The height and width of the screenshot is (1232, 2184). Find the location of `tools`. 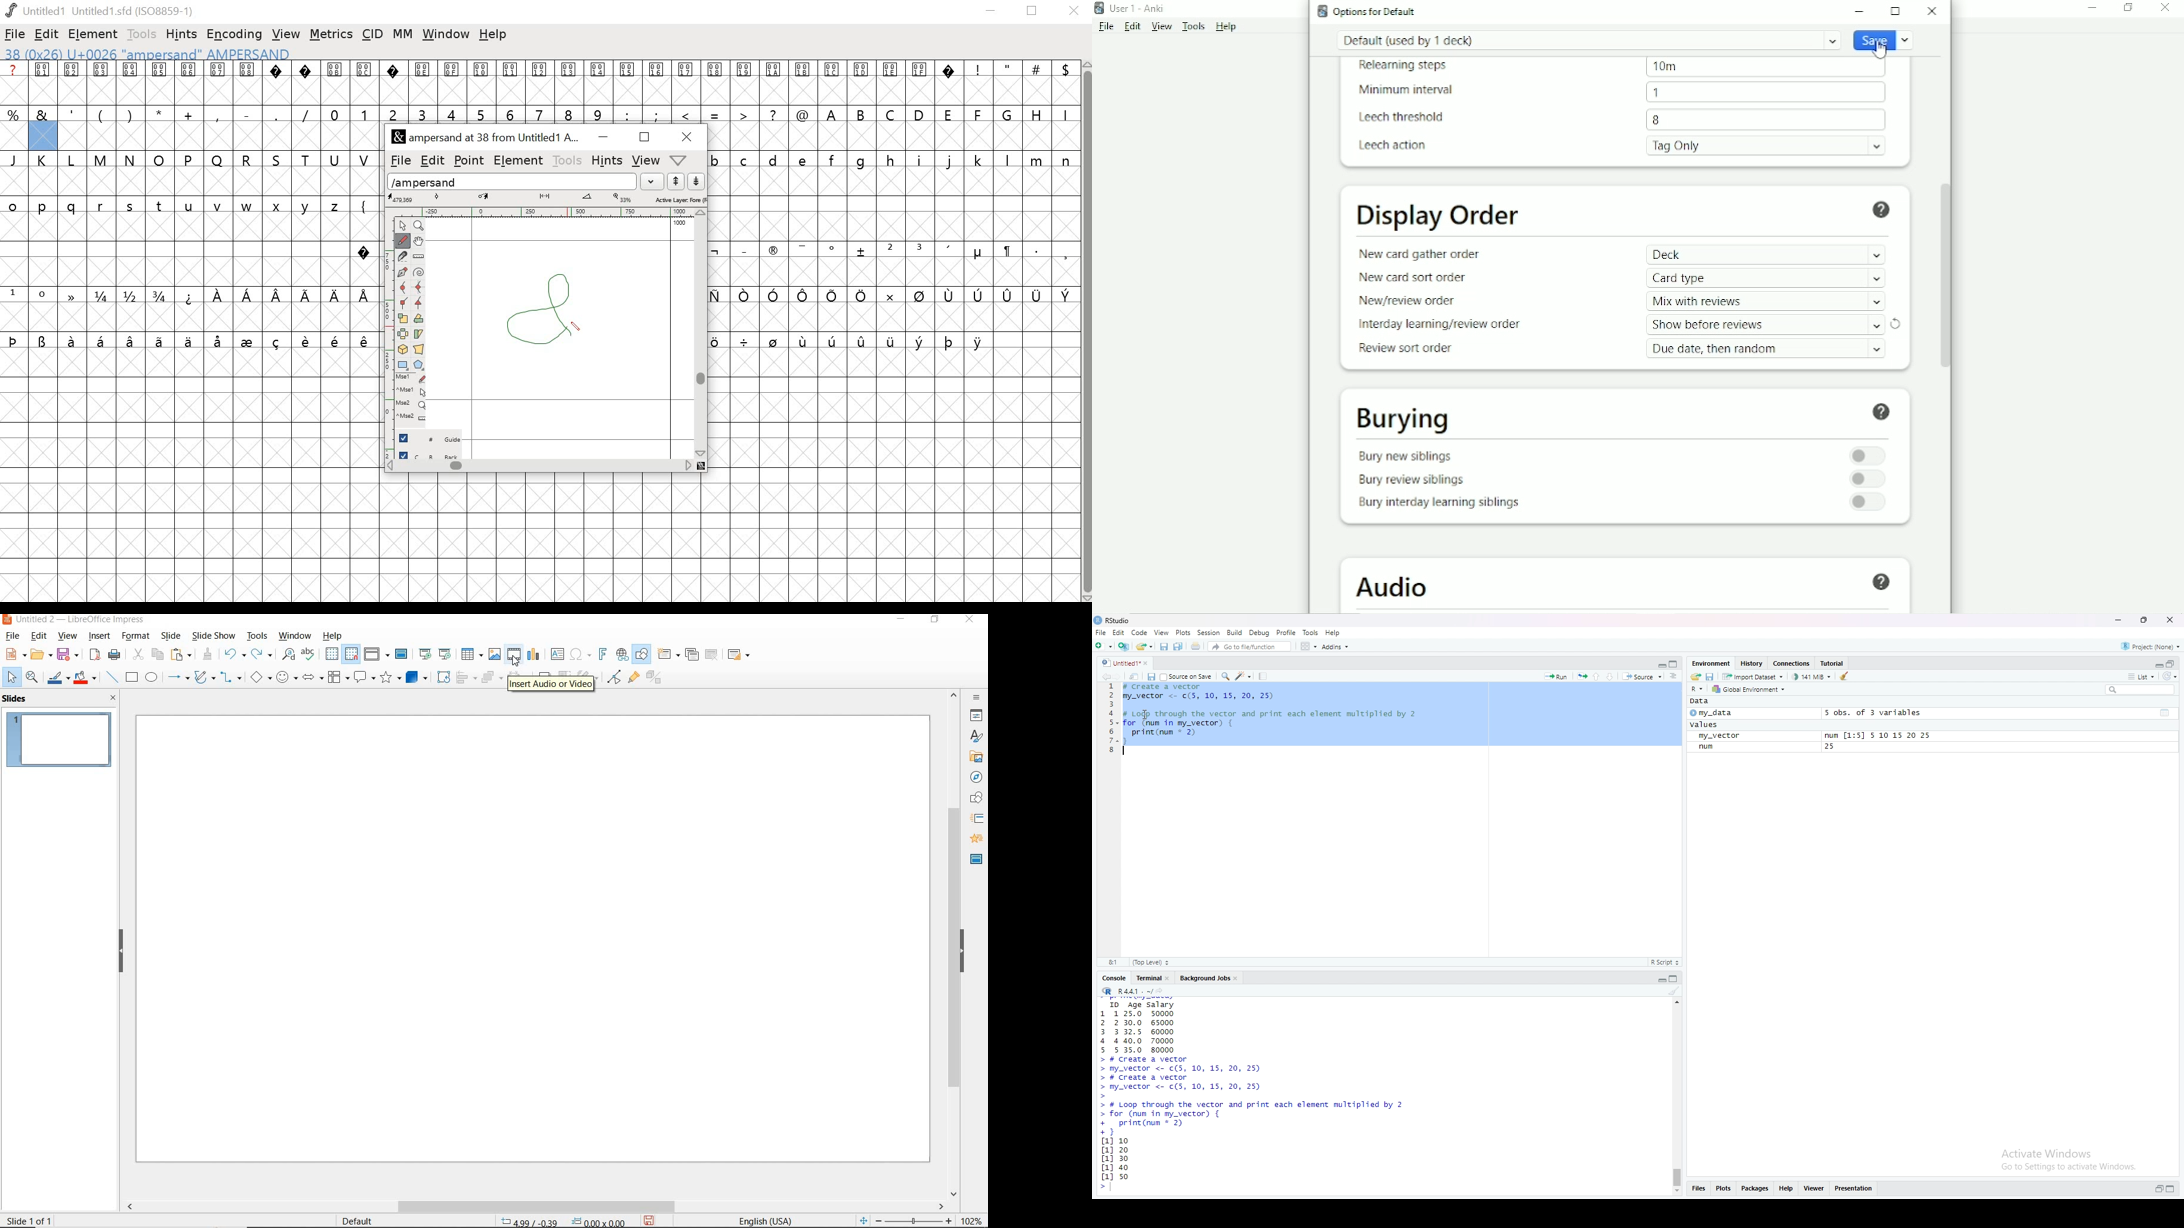

tools is located at coordinates (1311, 632).